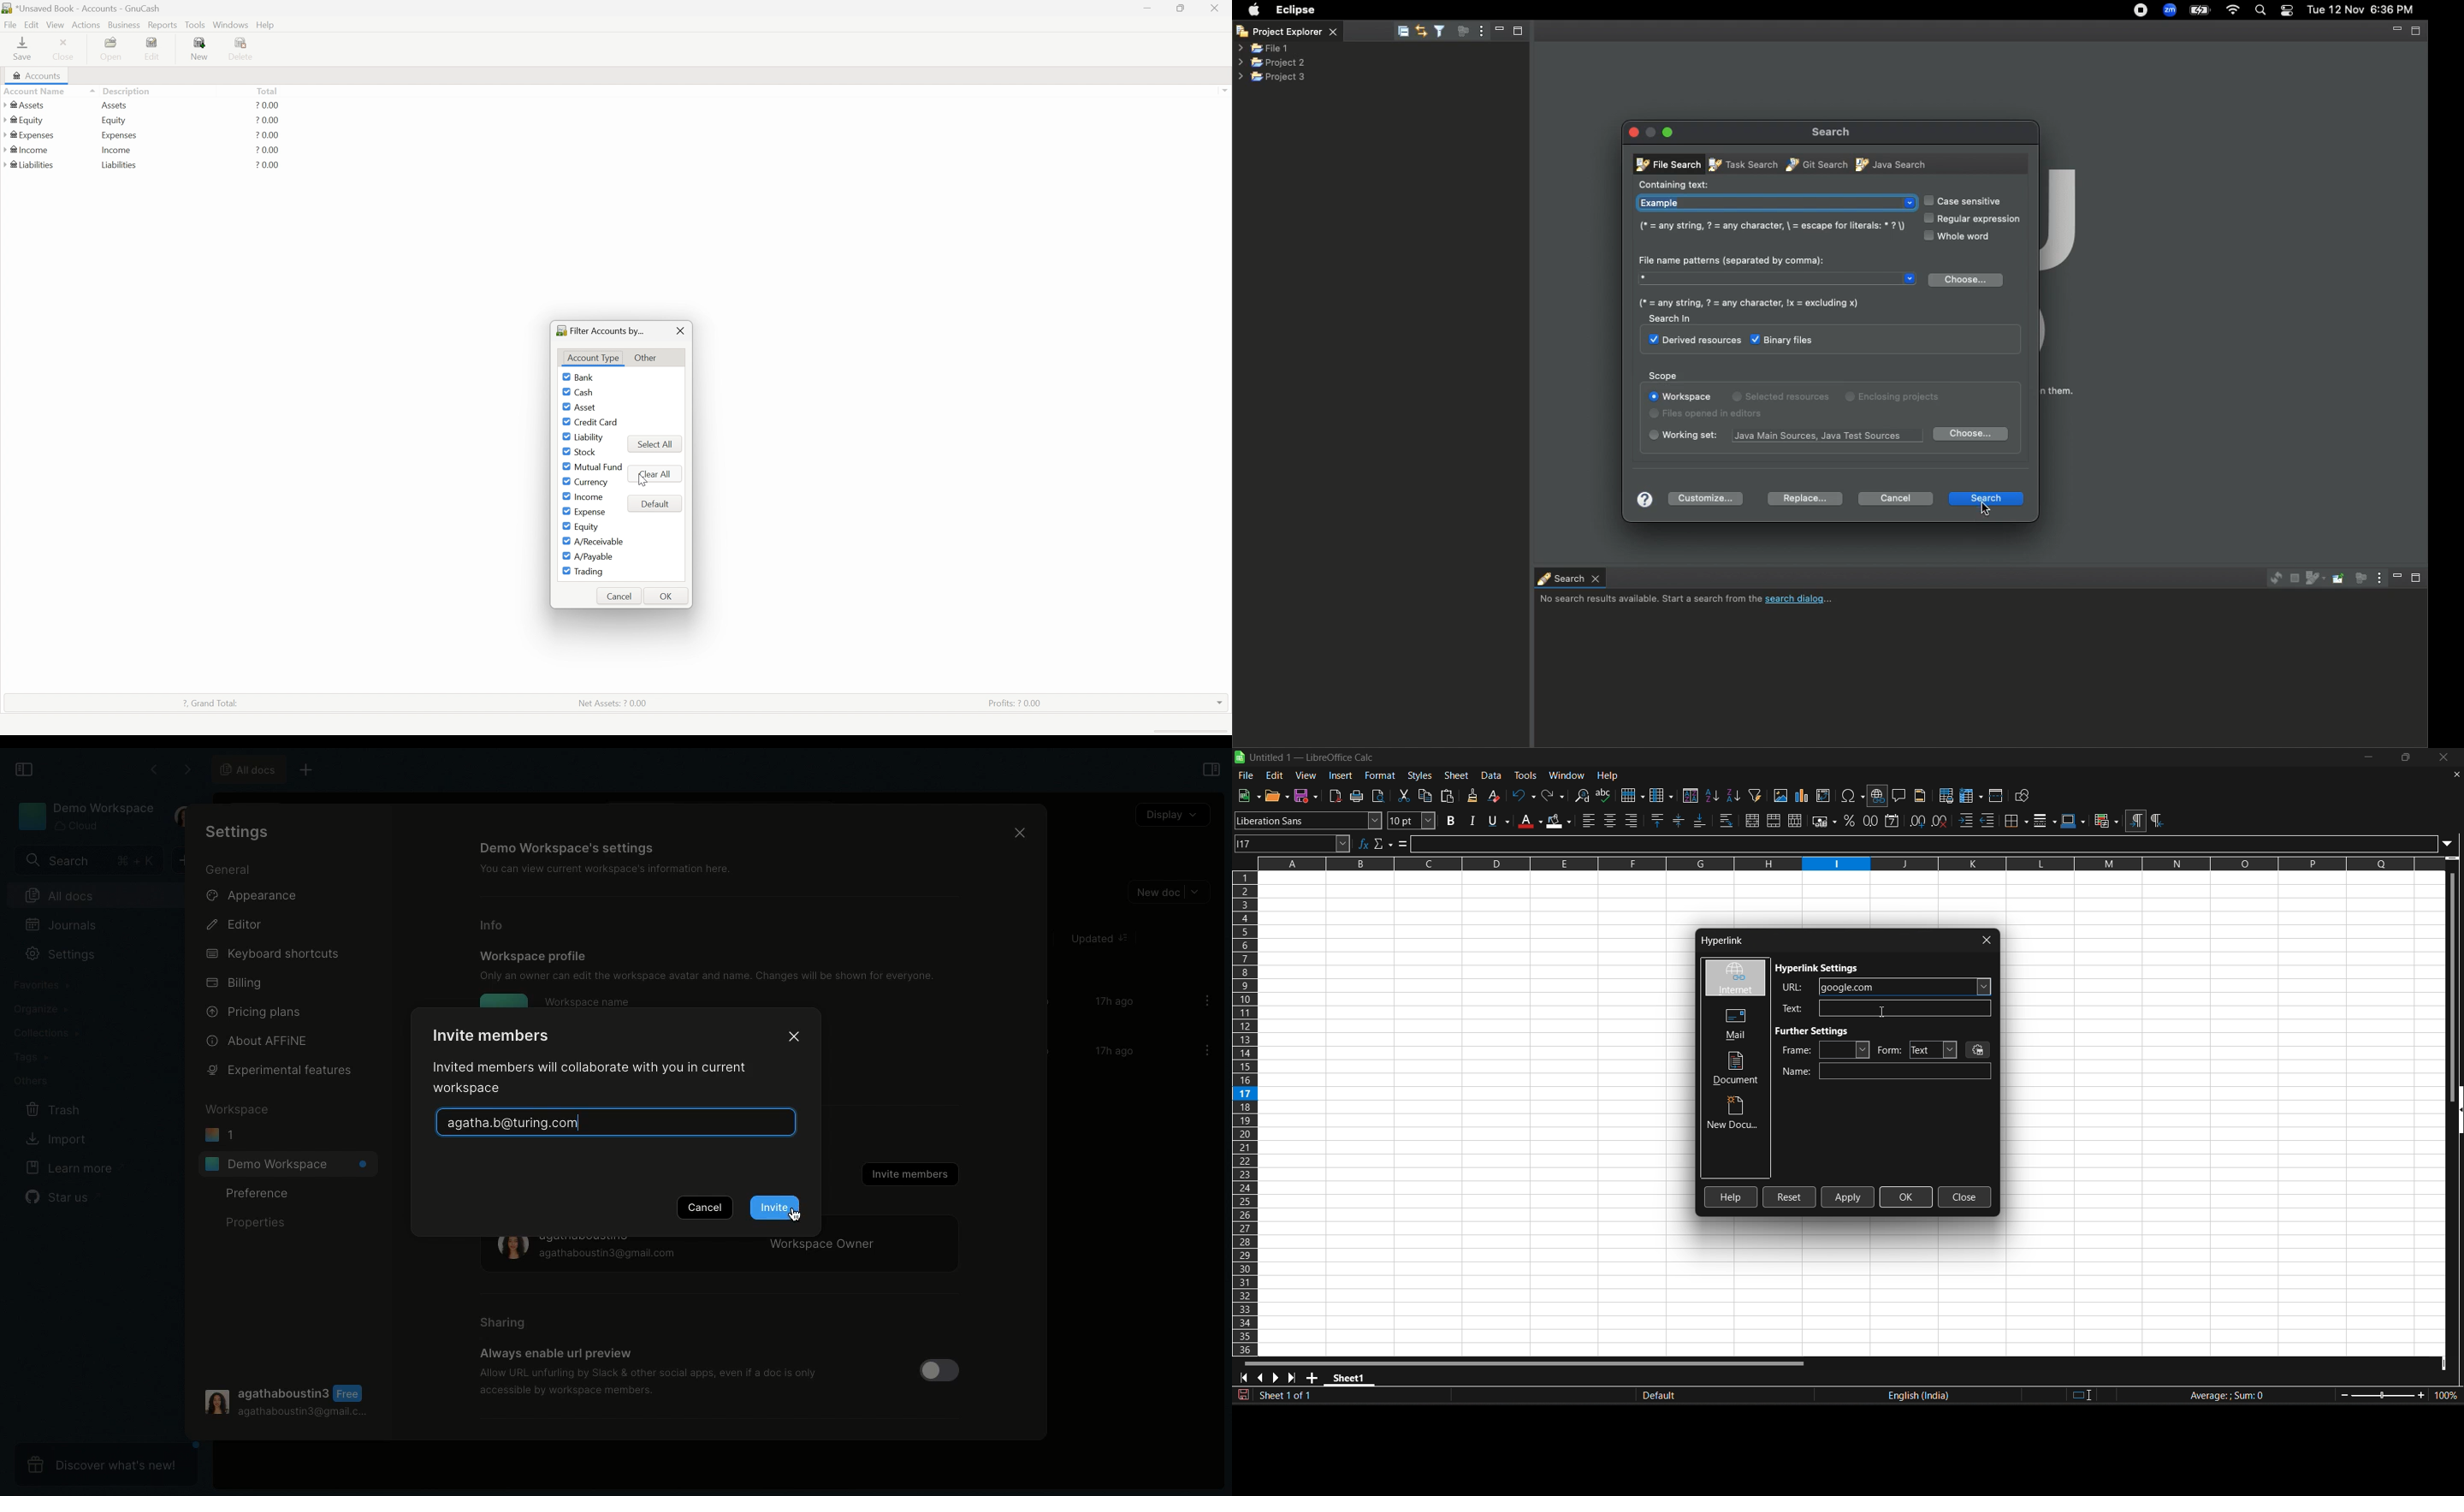  Describe the element at coordinates (1448, 795) in the screenshot. I see `paste` at that location.